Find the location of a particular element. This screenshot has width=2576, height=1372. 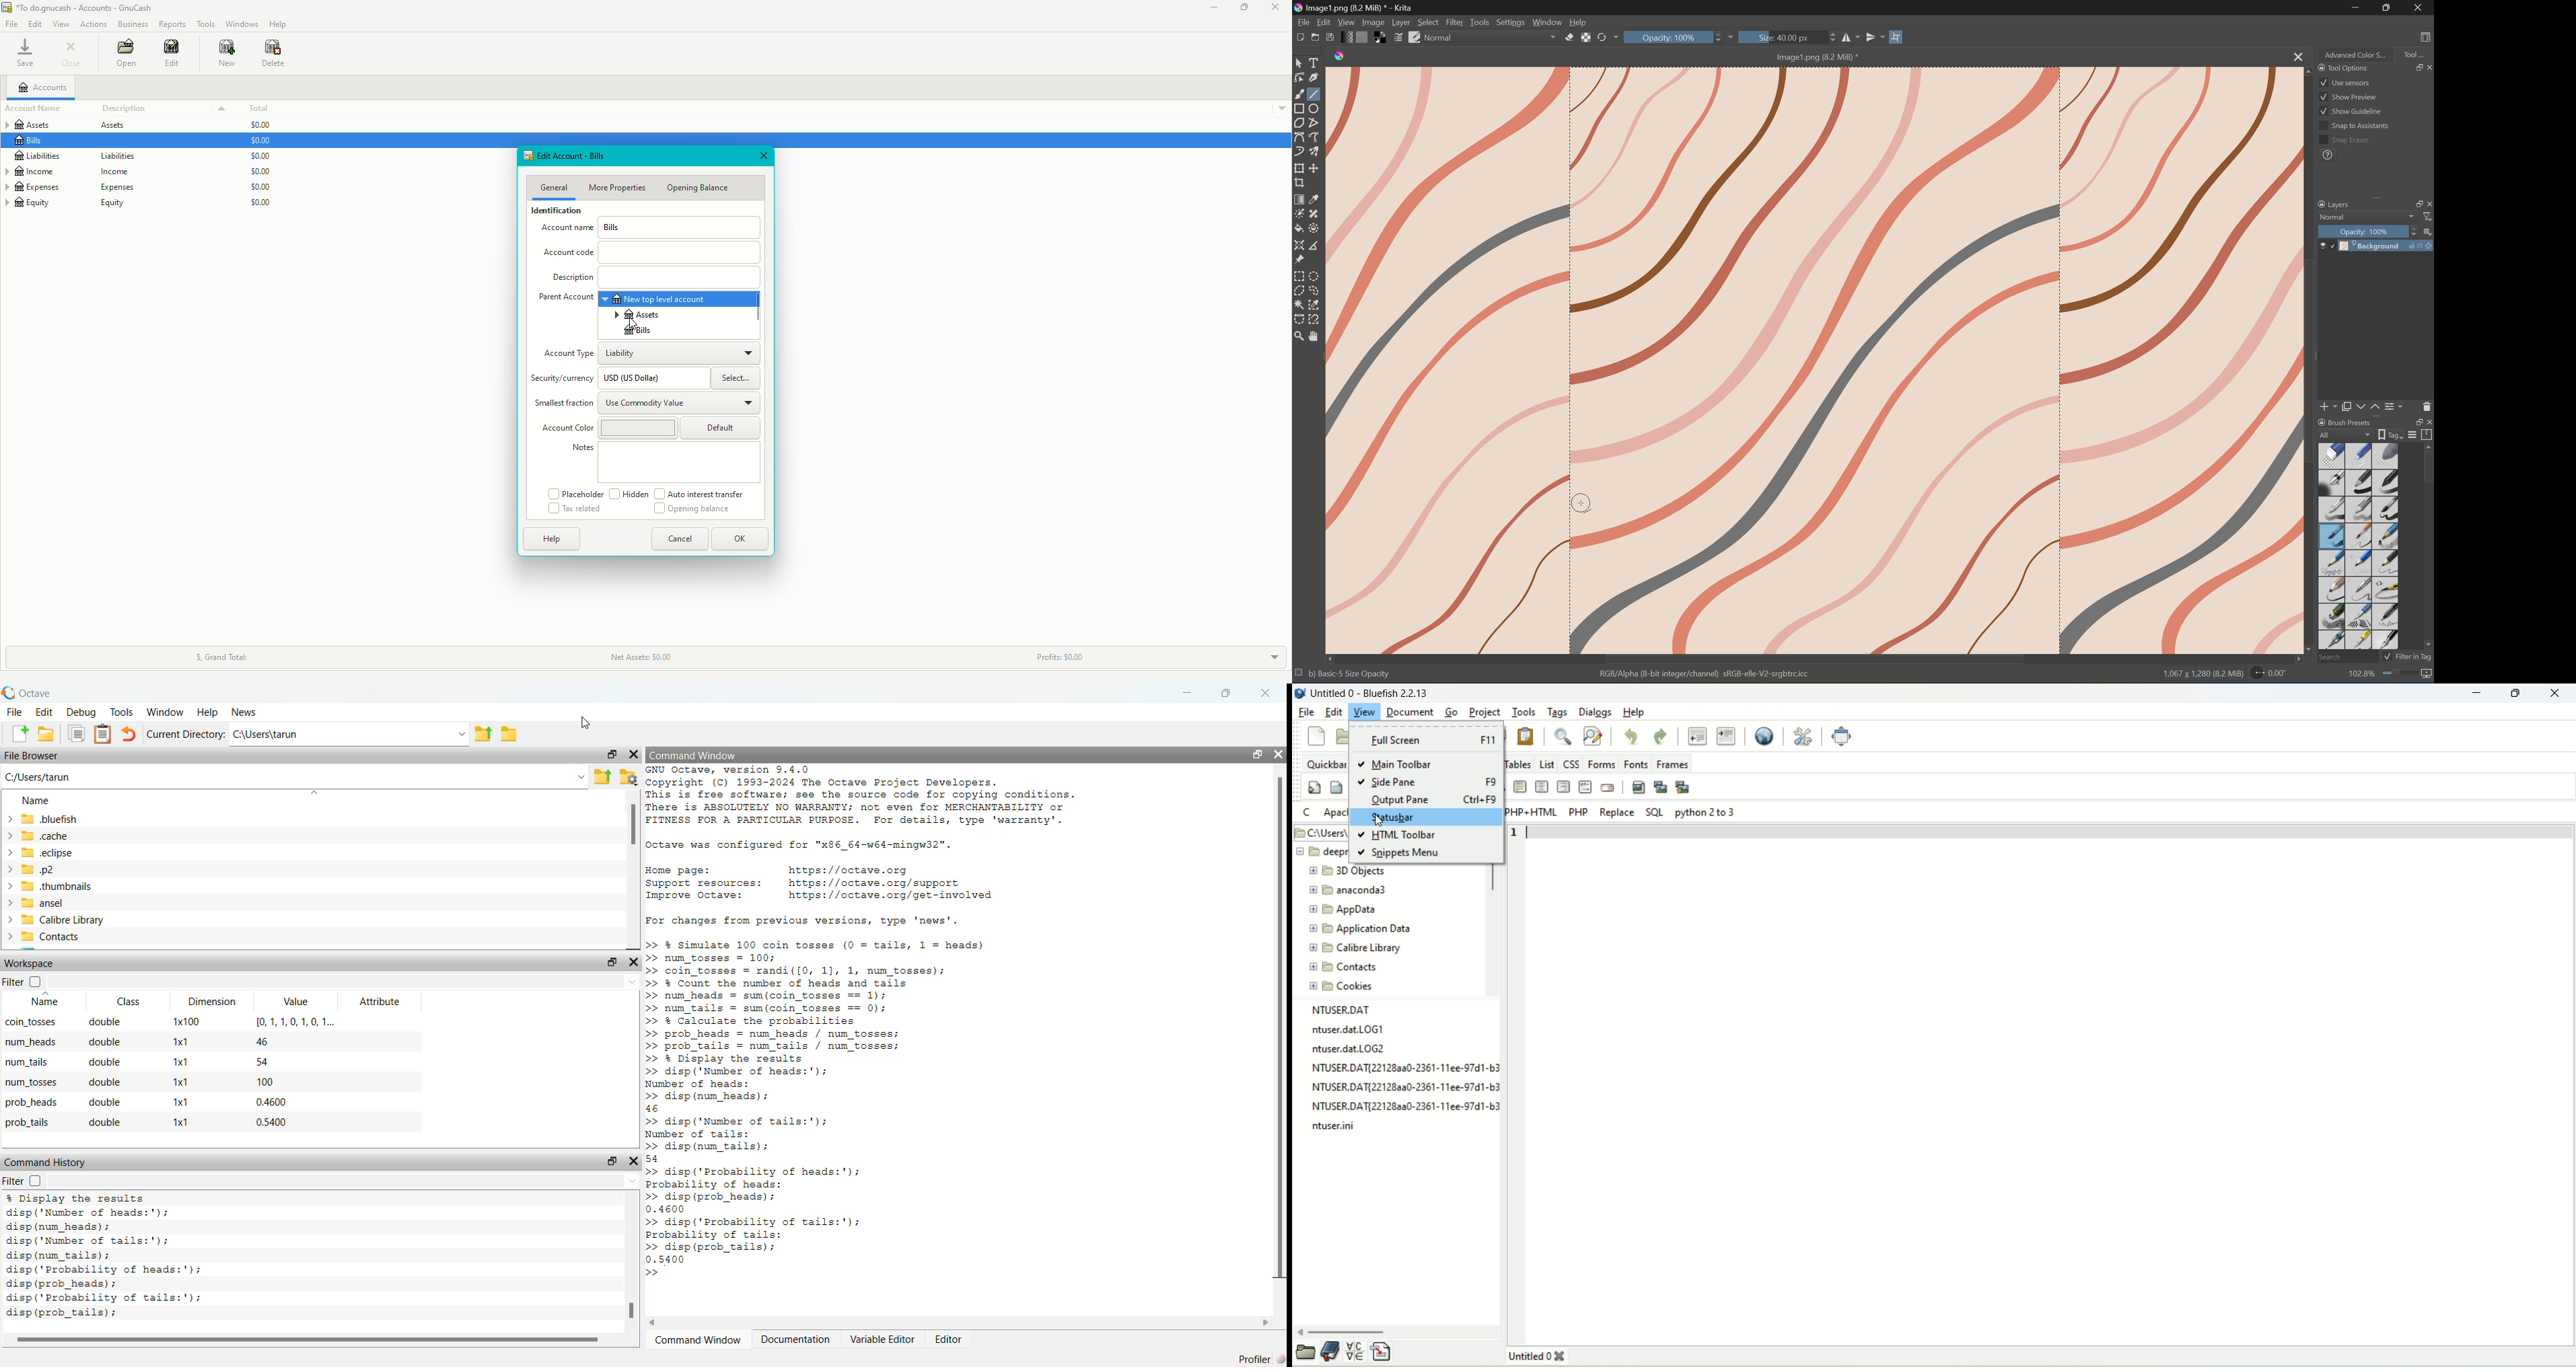

ansel is located at coordinates (34, 903).